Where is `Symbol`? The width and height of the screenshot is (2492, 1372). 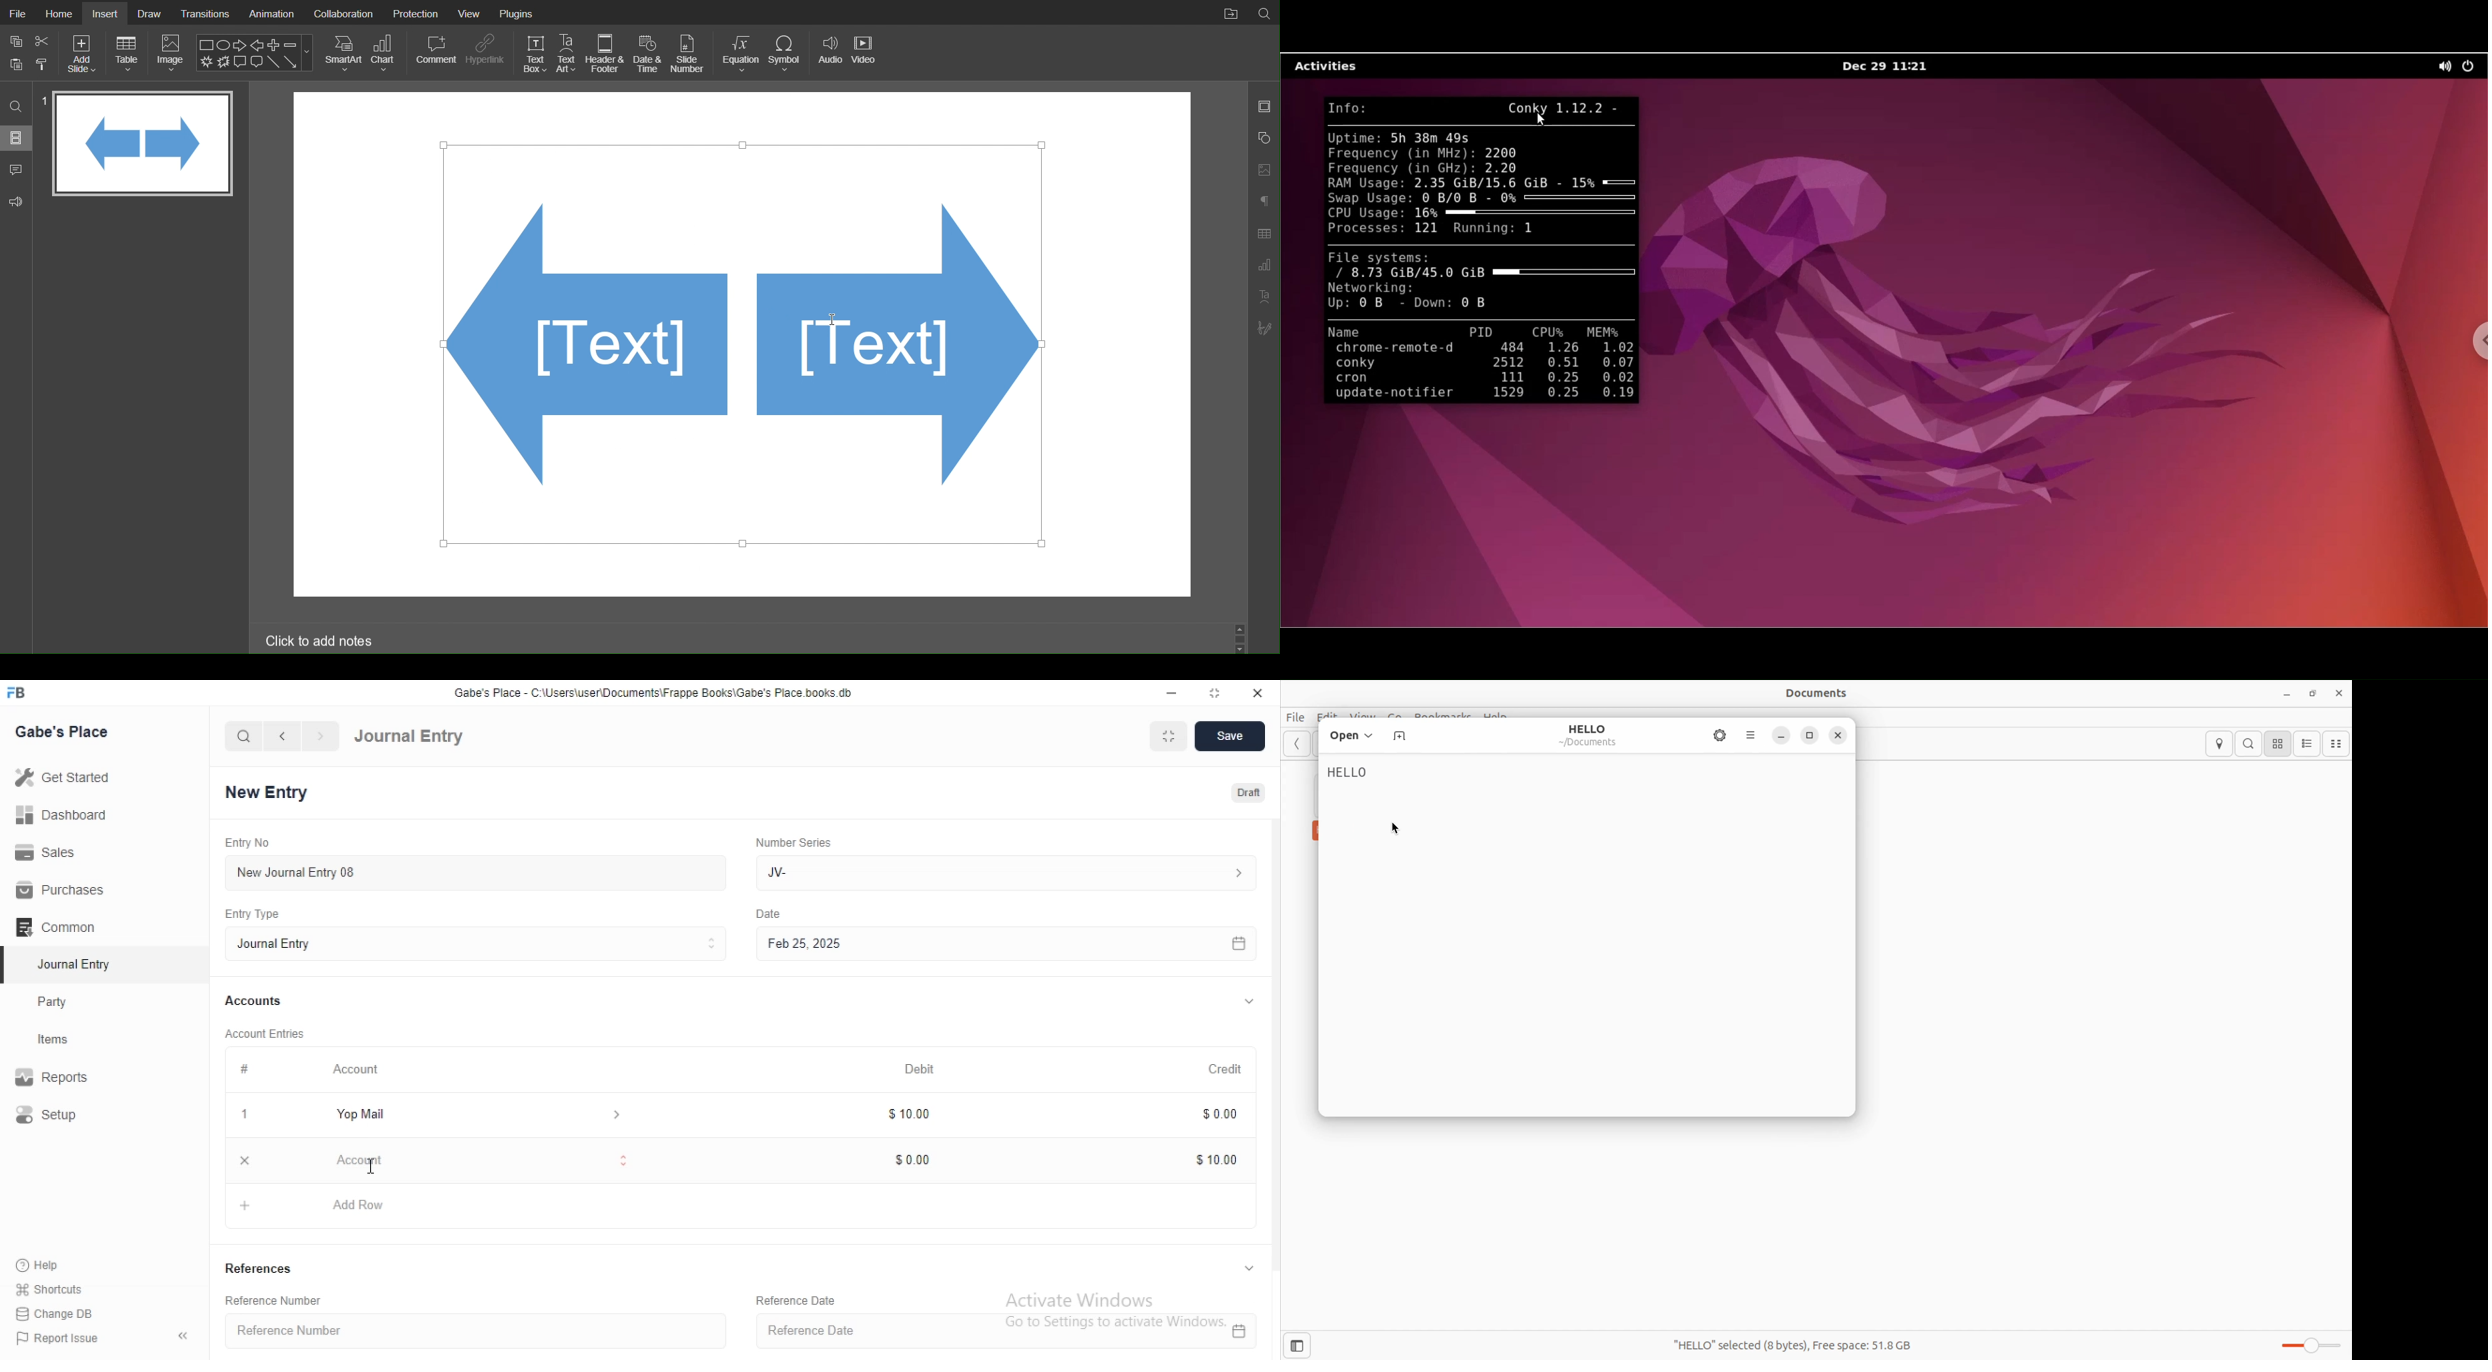
Symbol is located at coordinates (785, 53).